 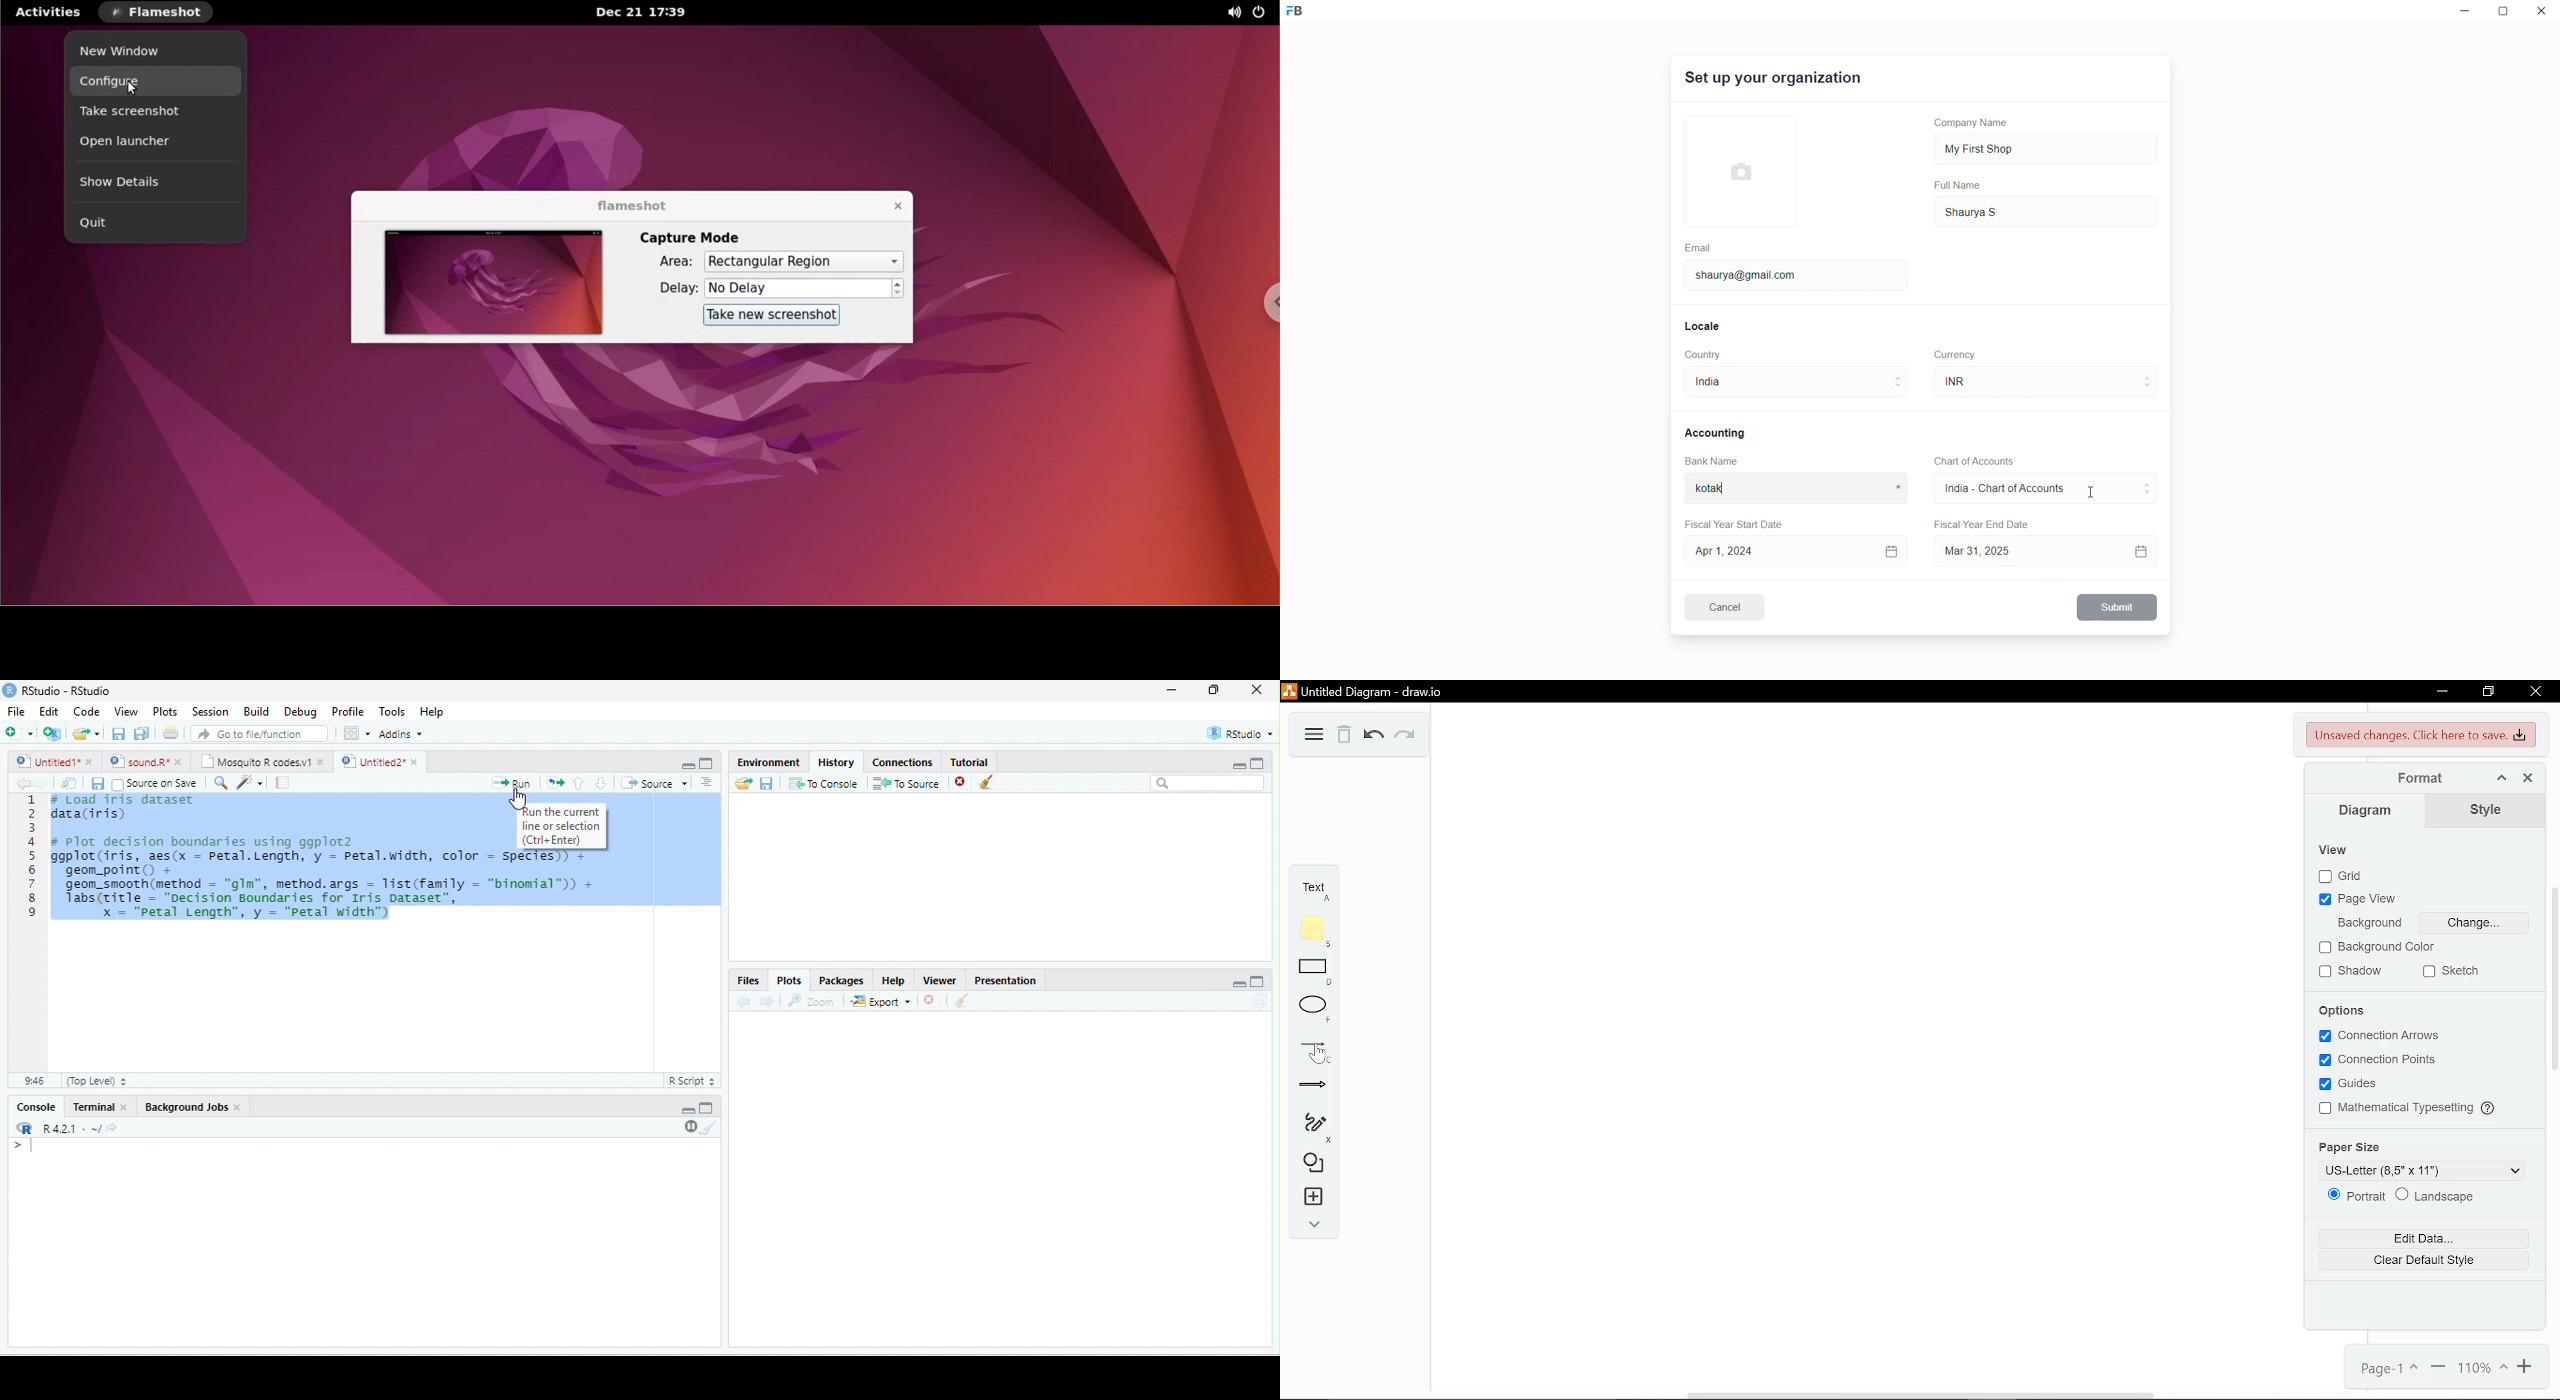 What do you see at coordinates (881, 1002) in the screenshot?
I see `Export` at bounding box center [881, 1002].